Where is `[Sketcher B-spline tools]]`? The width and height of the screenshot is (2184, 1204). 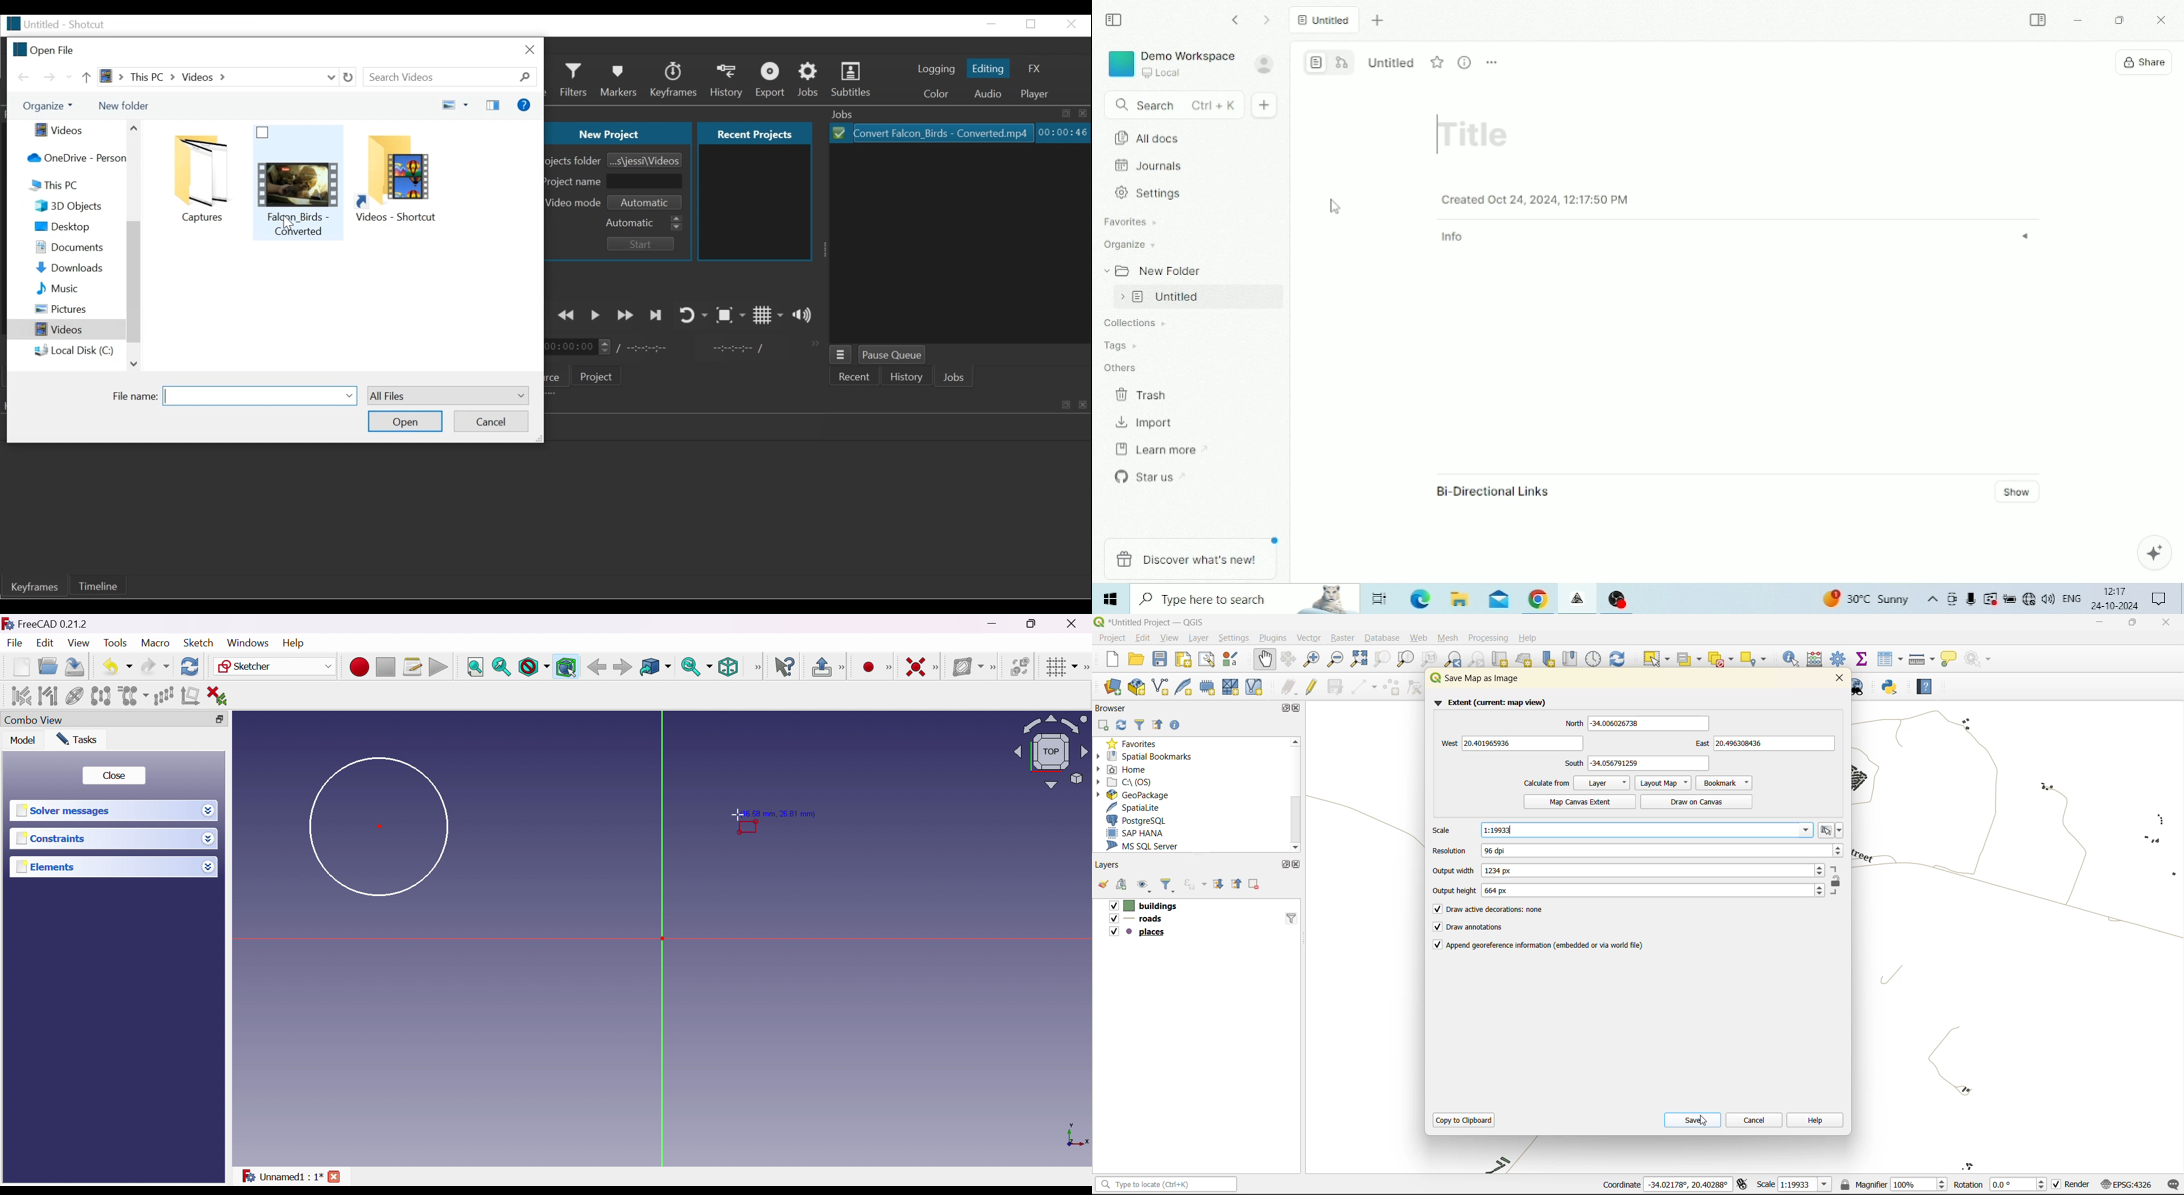
[Sketcher B-spline tools]] is located at coordinates (996, 667).